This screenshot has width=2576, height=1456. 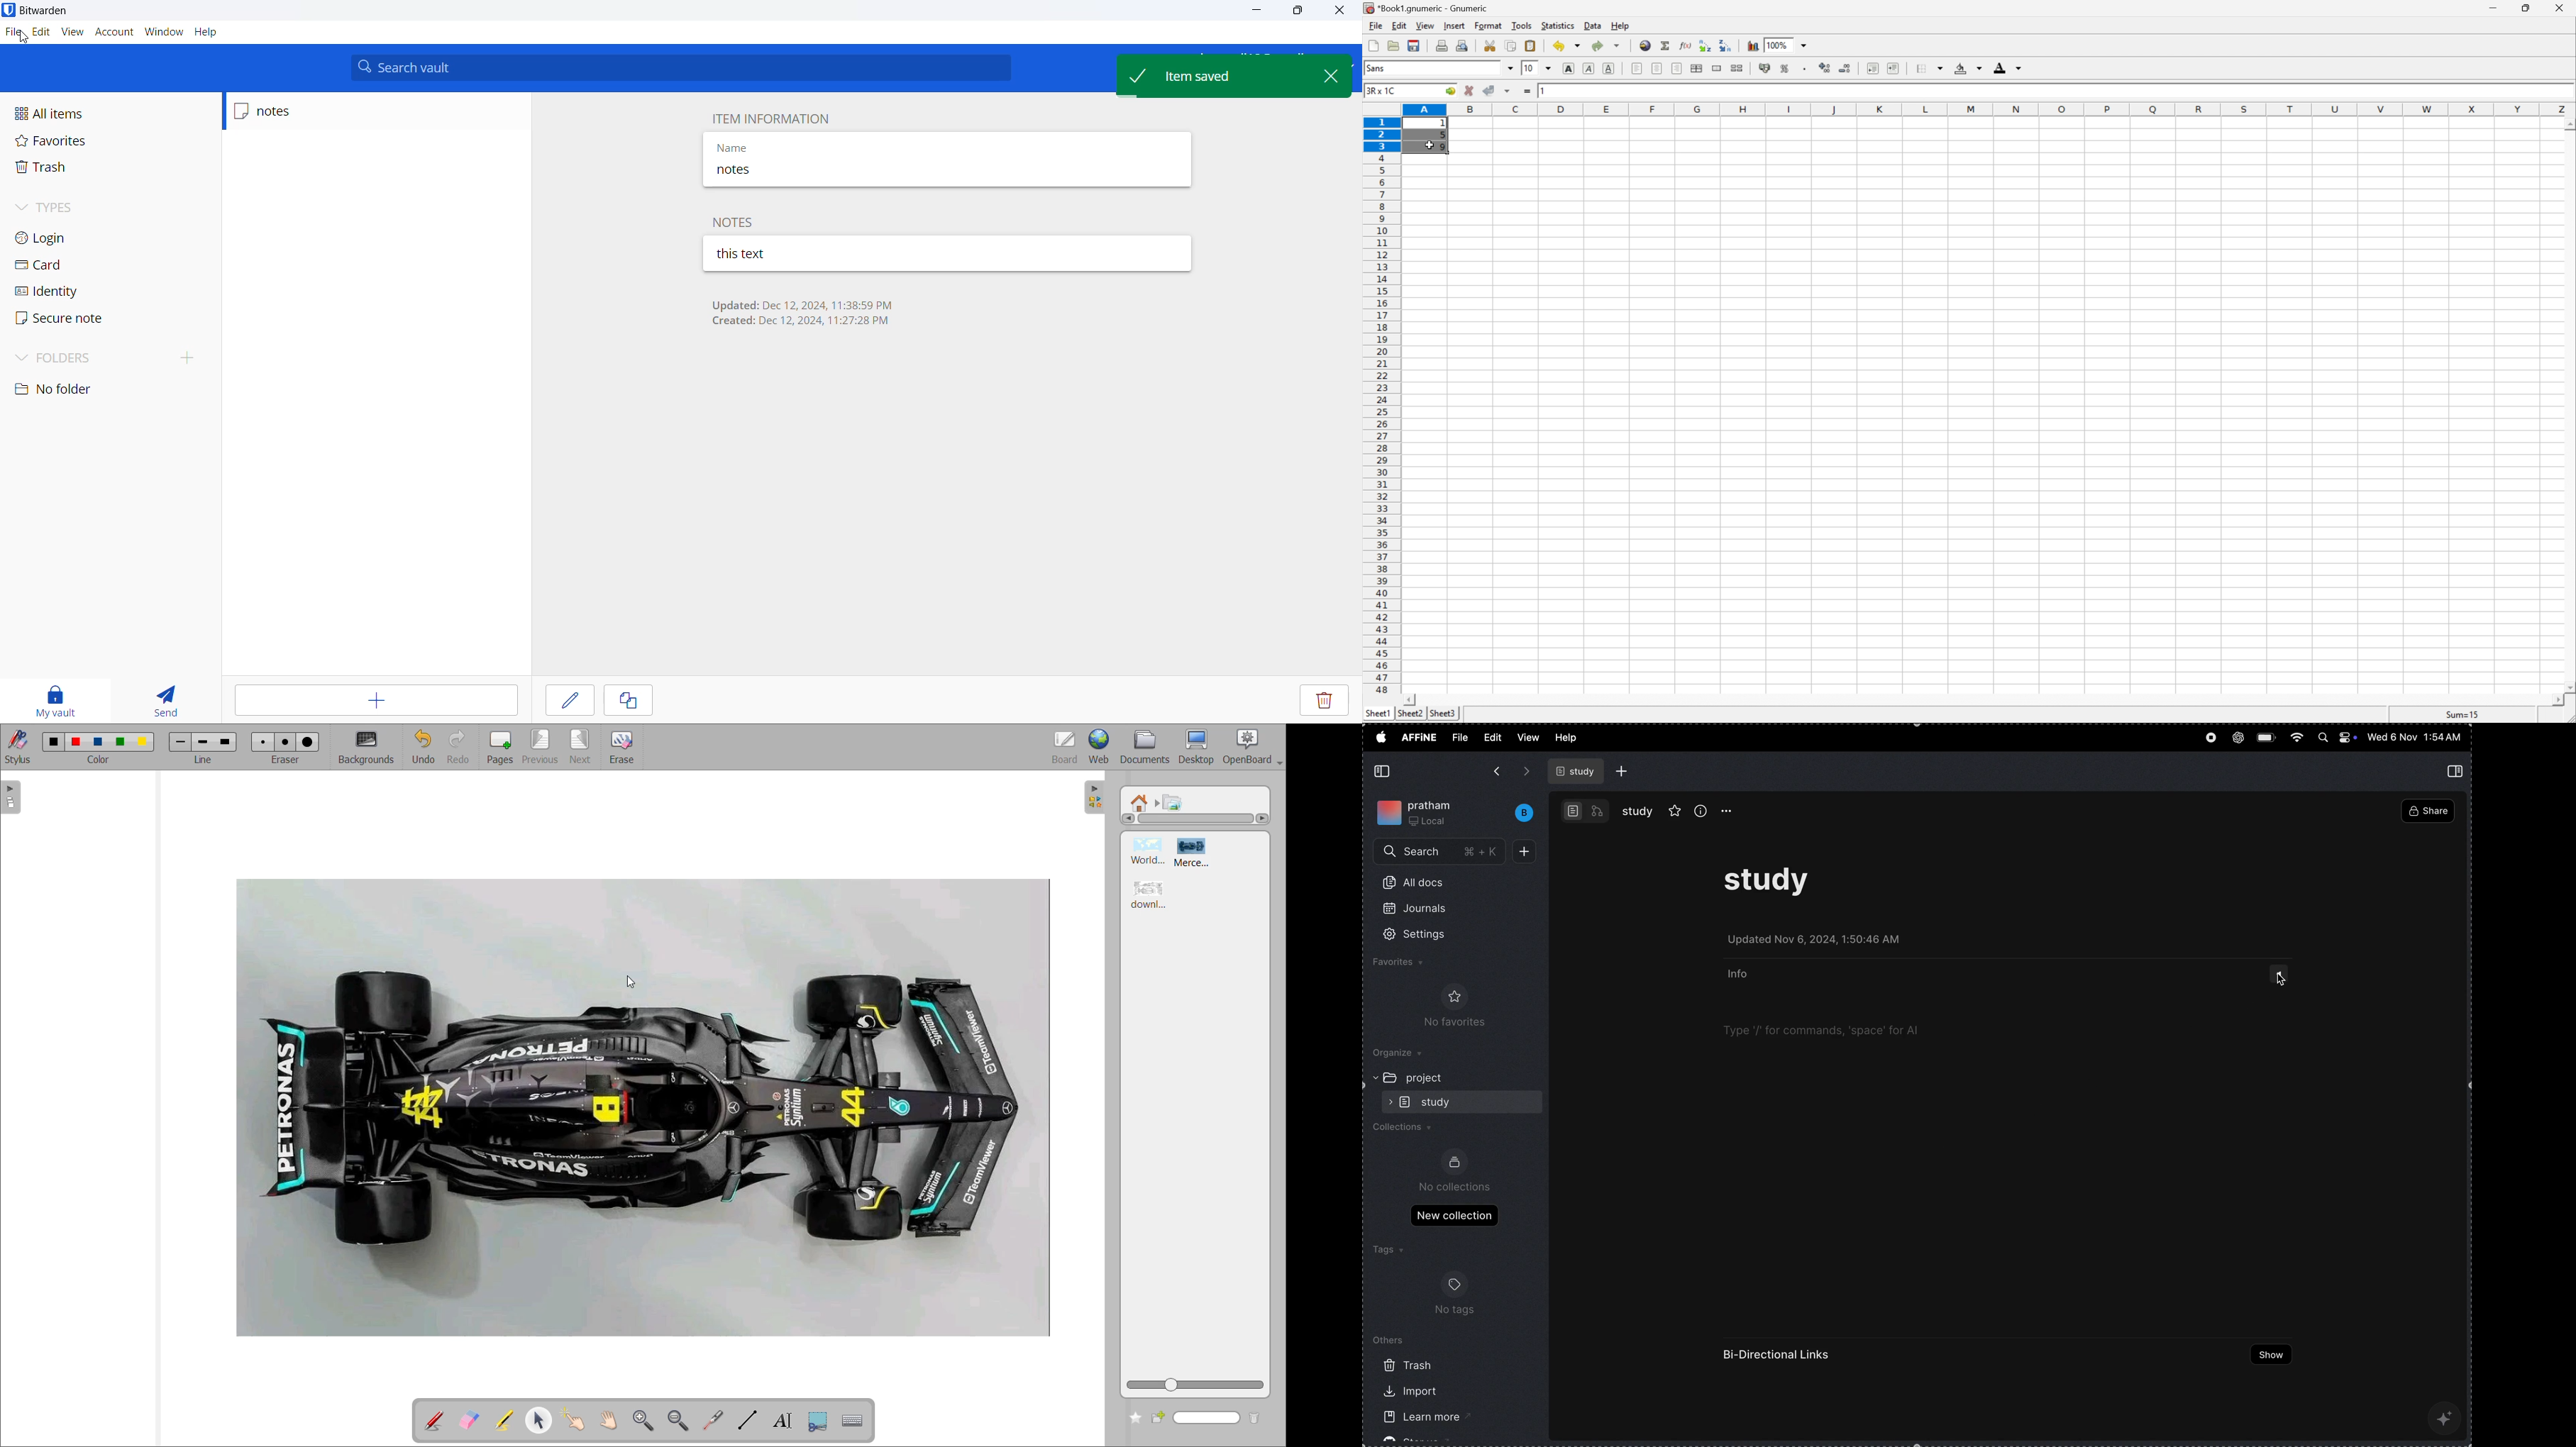 What do you see at coordinates (103, 763) in the screenshot?
I see `color` at bounding box center [103, 763].